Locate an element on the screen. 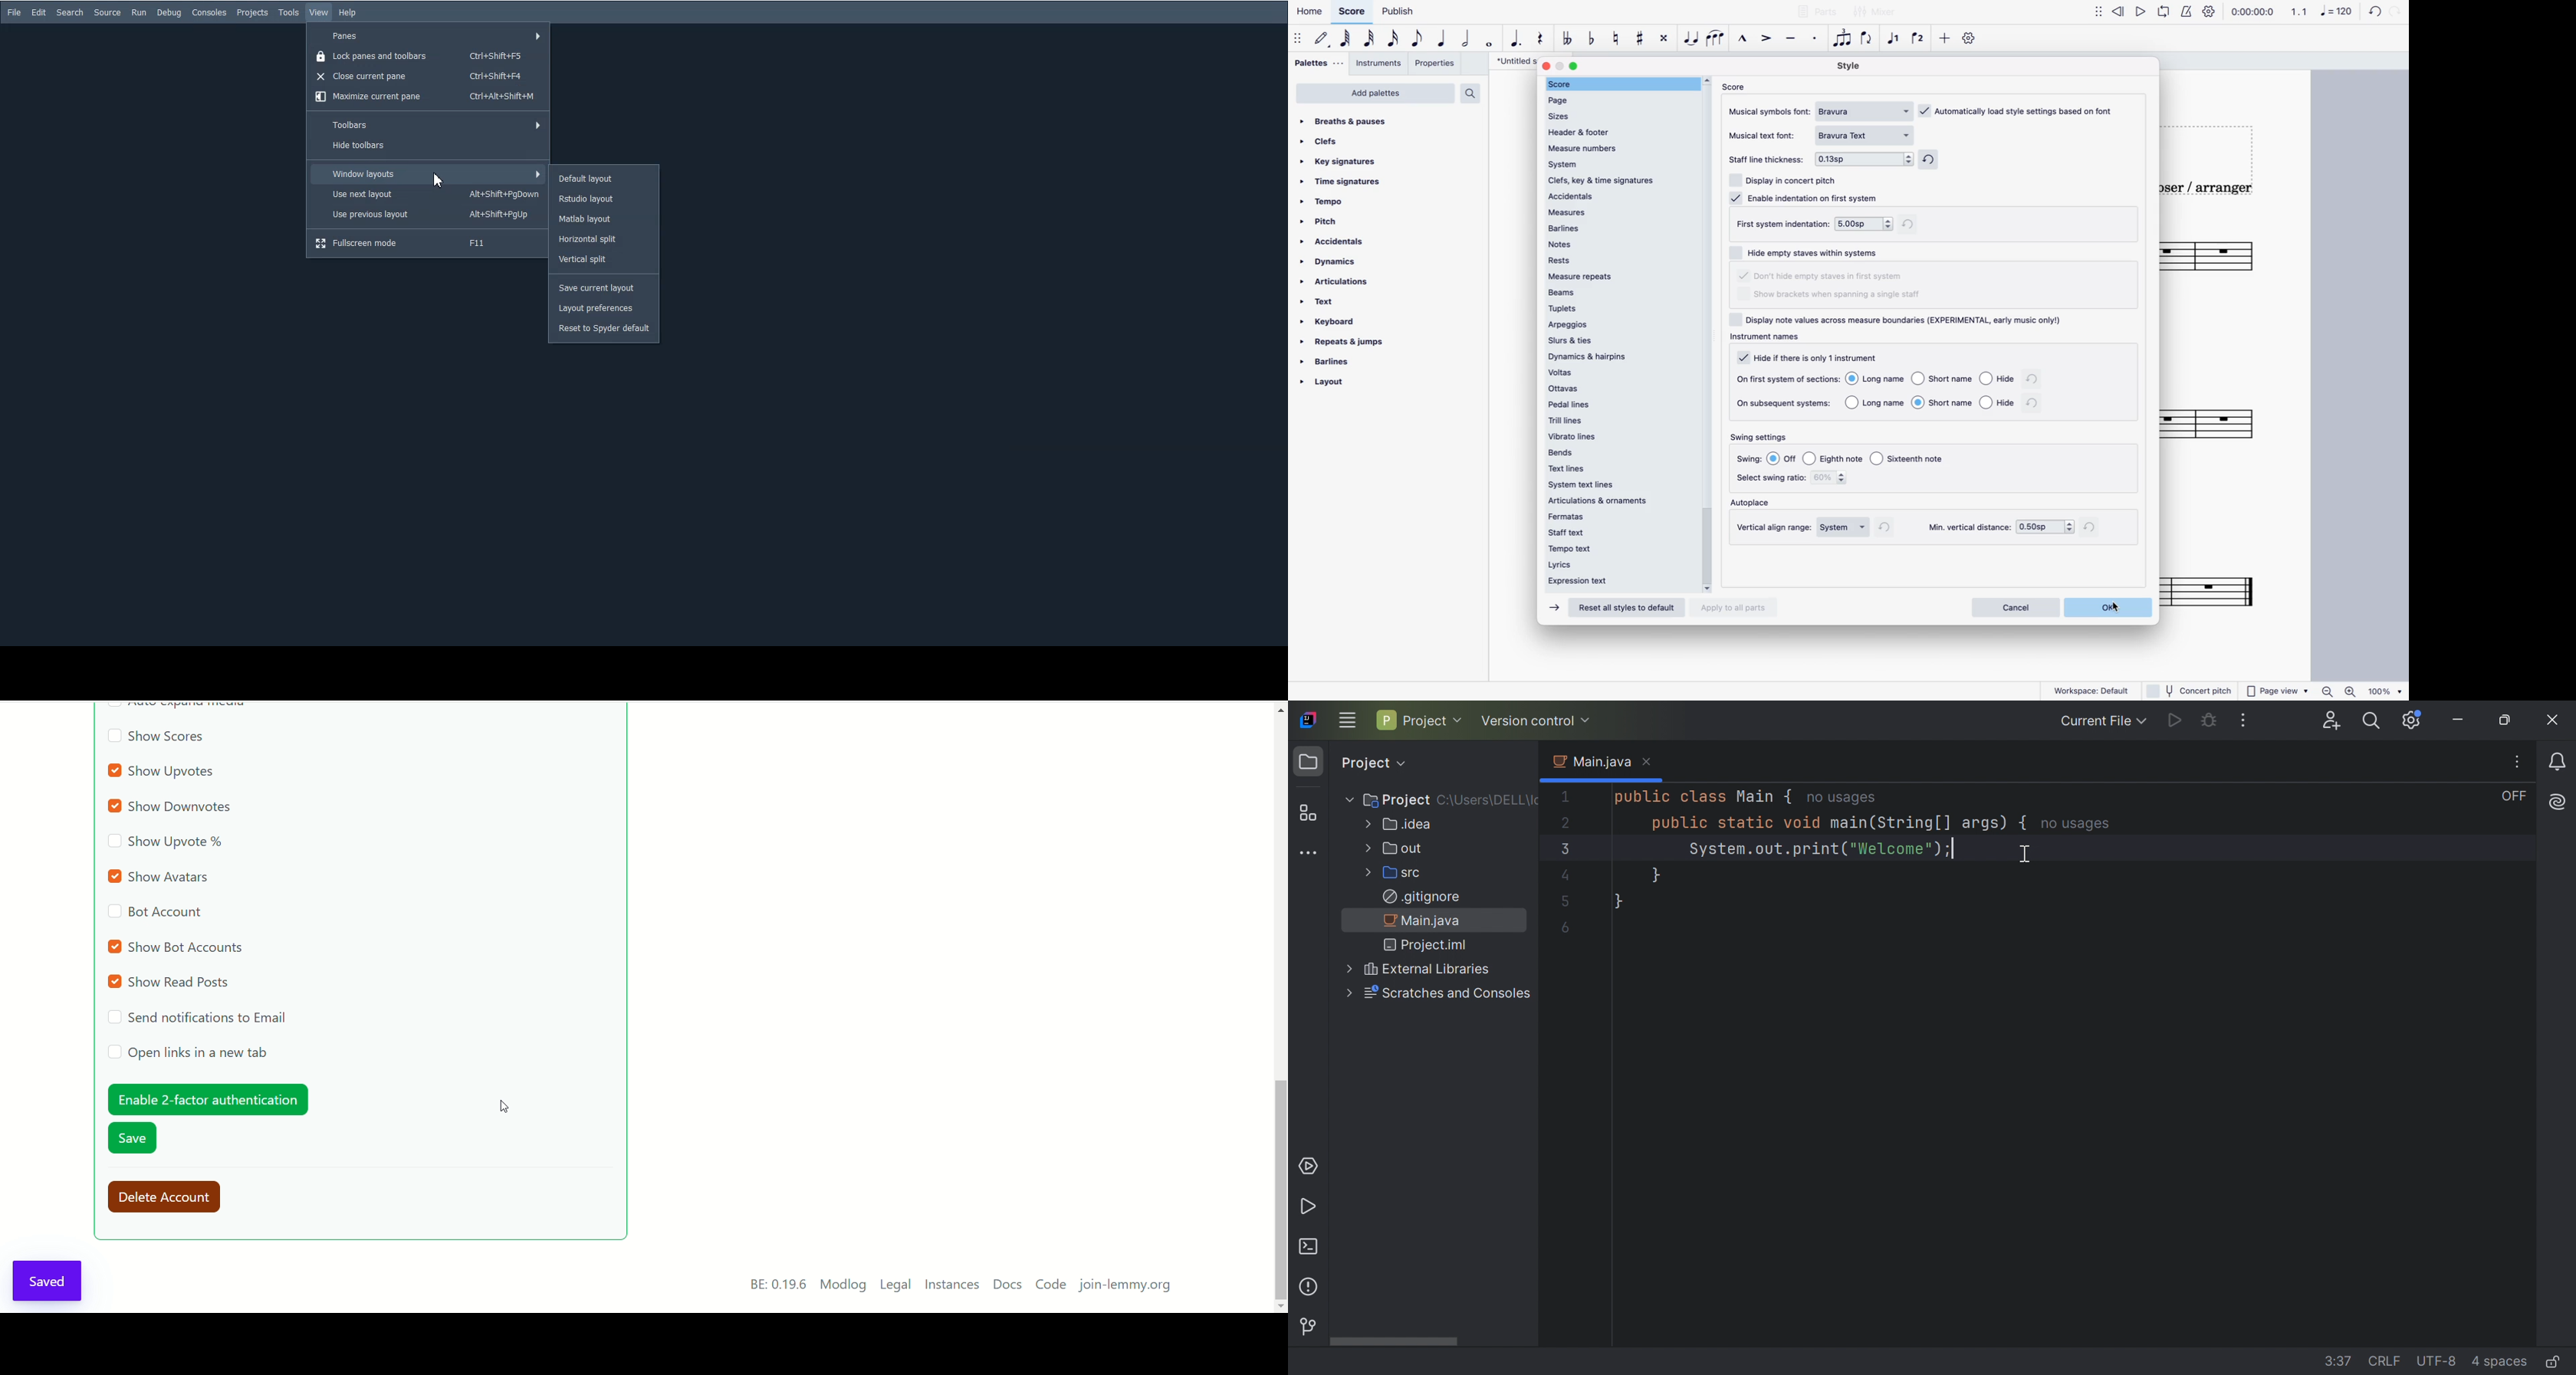 The width and height of the screenshot is (2576, 1400). 16th note is located at coordinates (1395, 41).